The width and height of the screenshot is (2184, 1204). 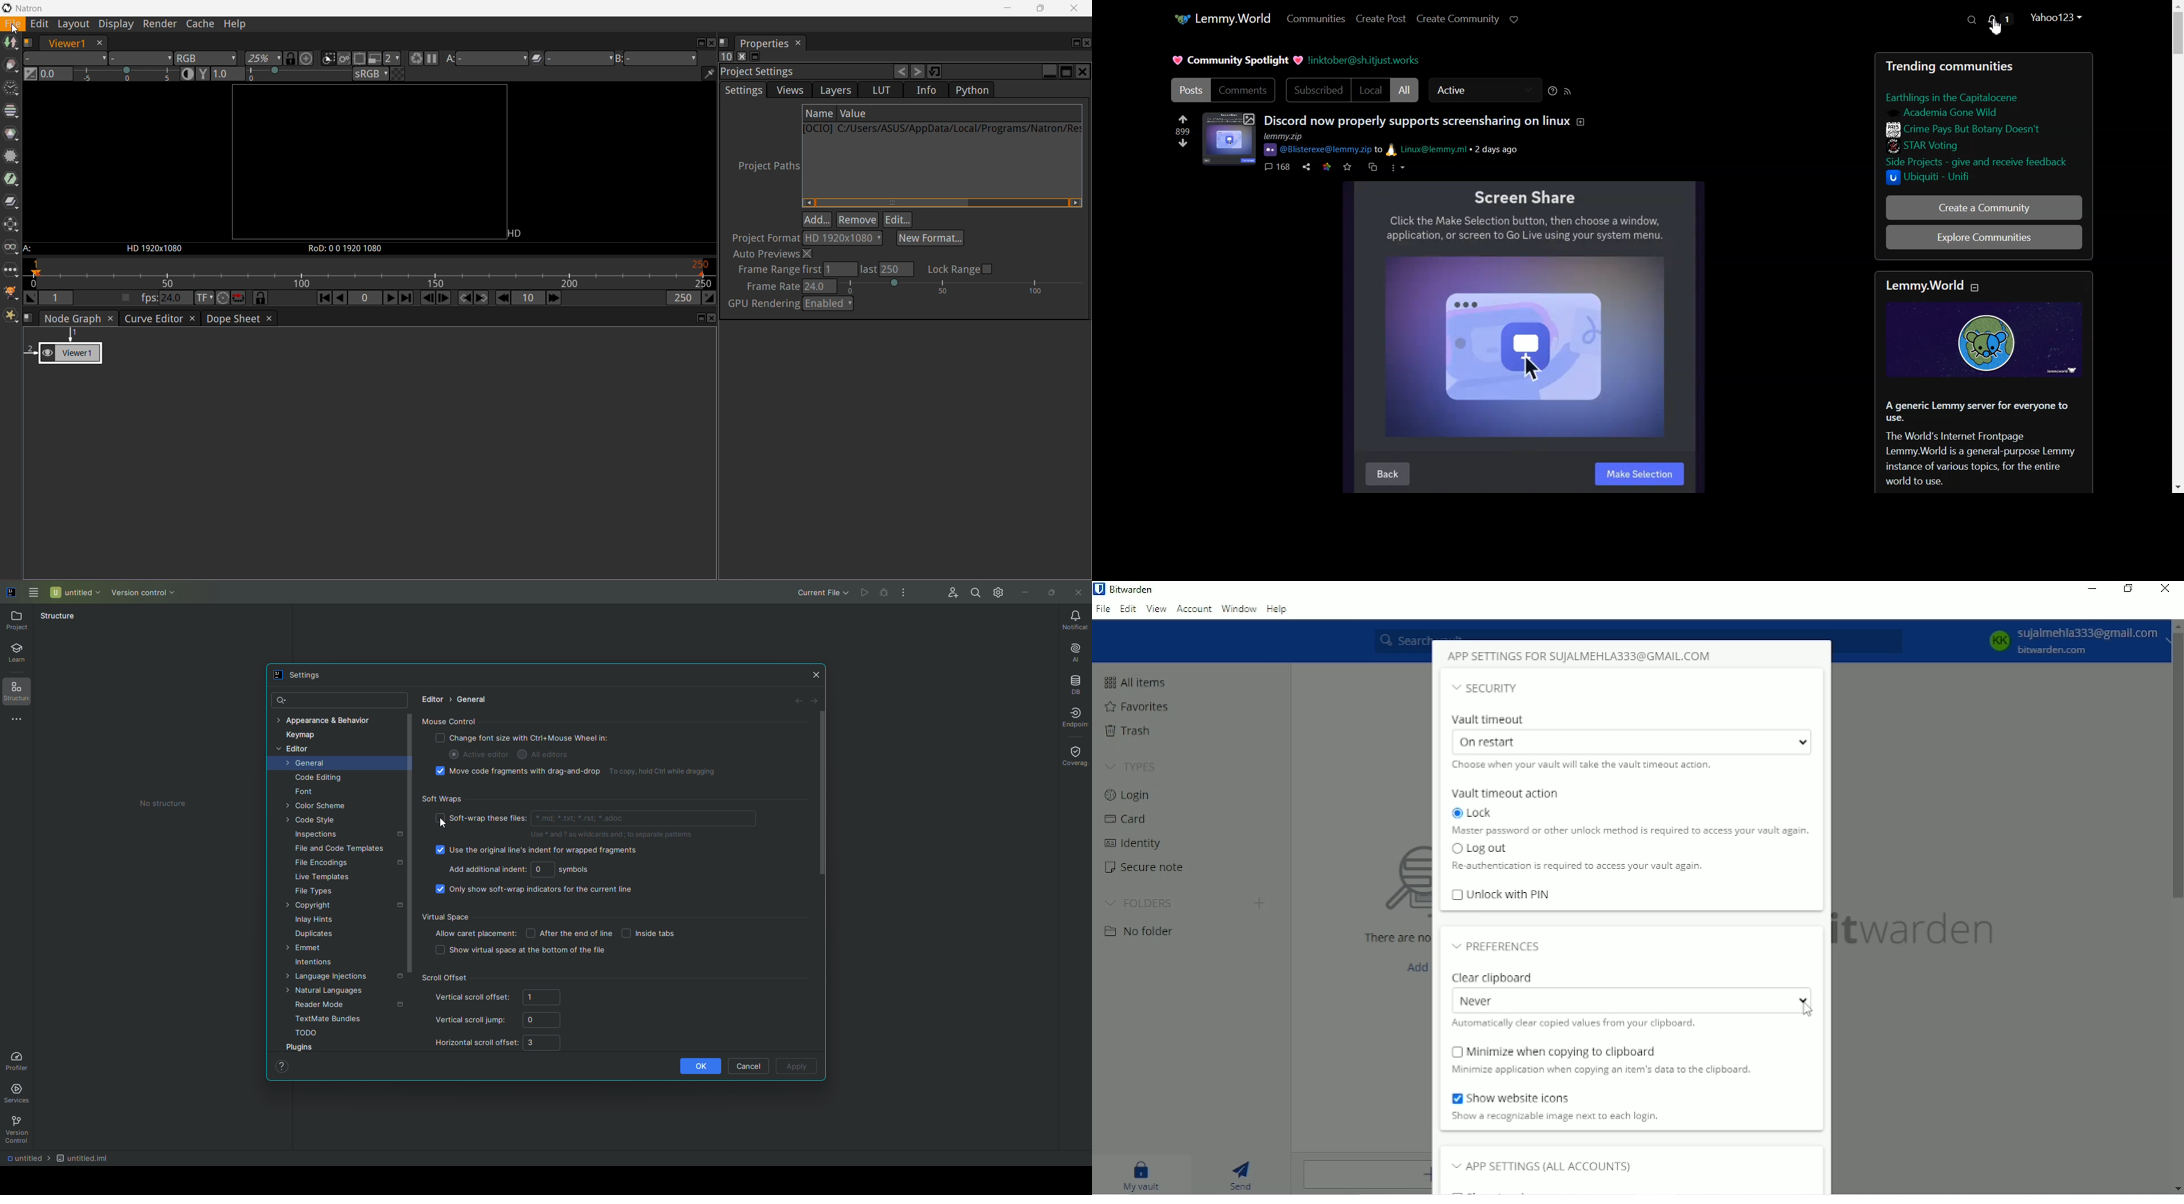 I want to click on Endpoints, so click(x=1074, y=716).